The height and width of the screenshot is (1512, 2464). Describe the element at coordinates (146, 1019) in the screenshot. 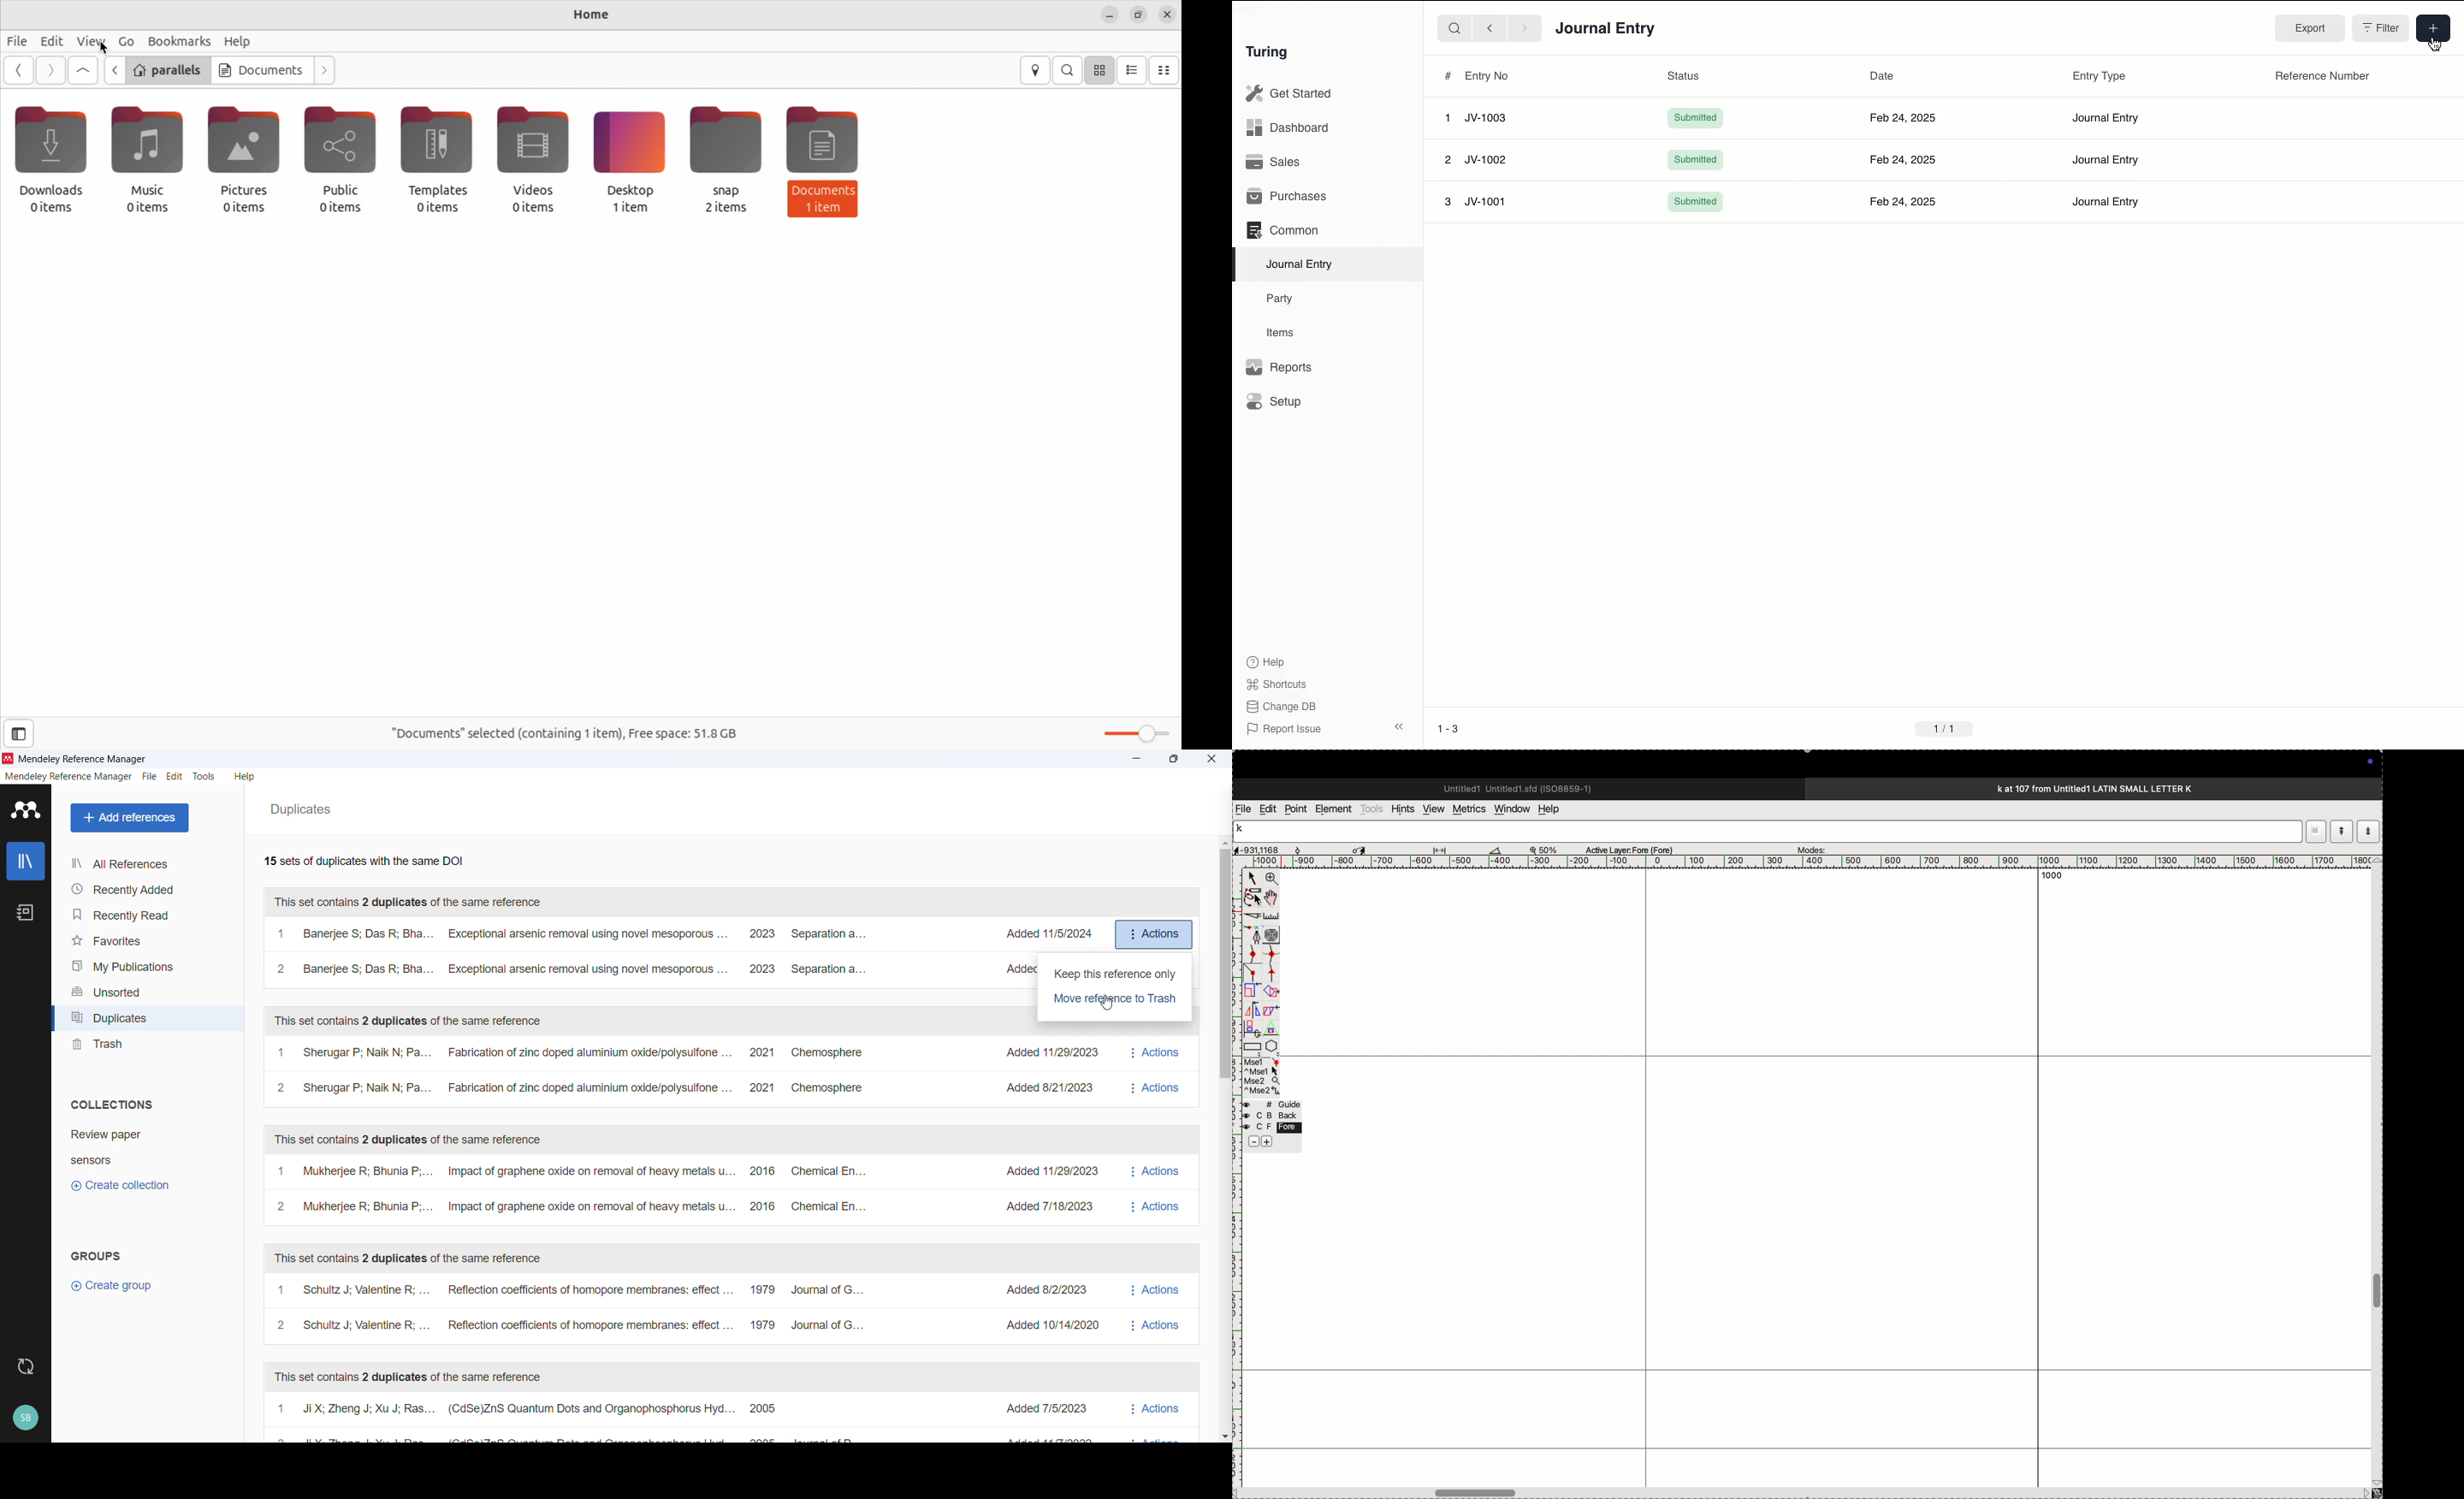

I see `Duplicates ` at that location.